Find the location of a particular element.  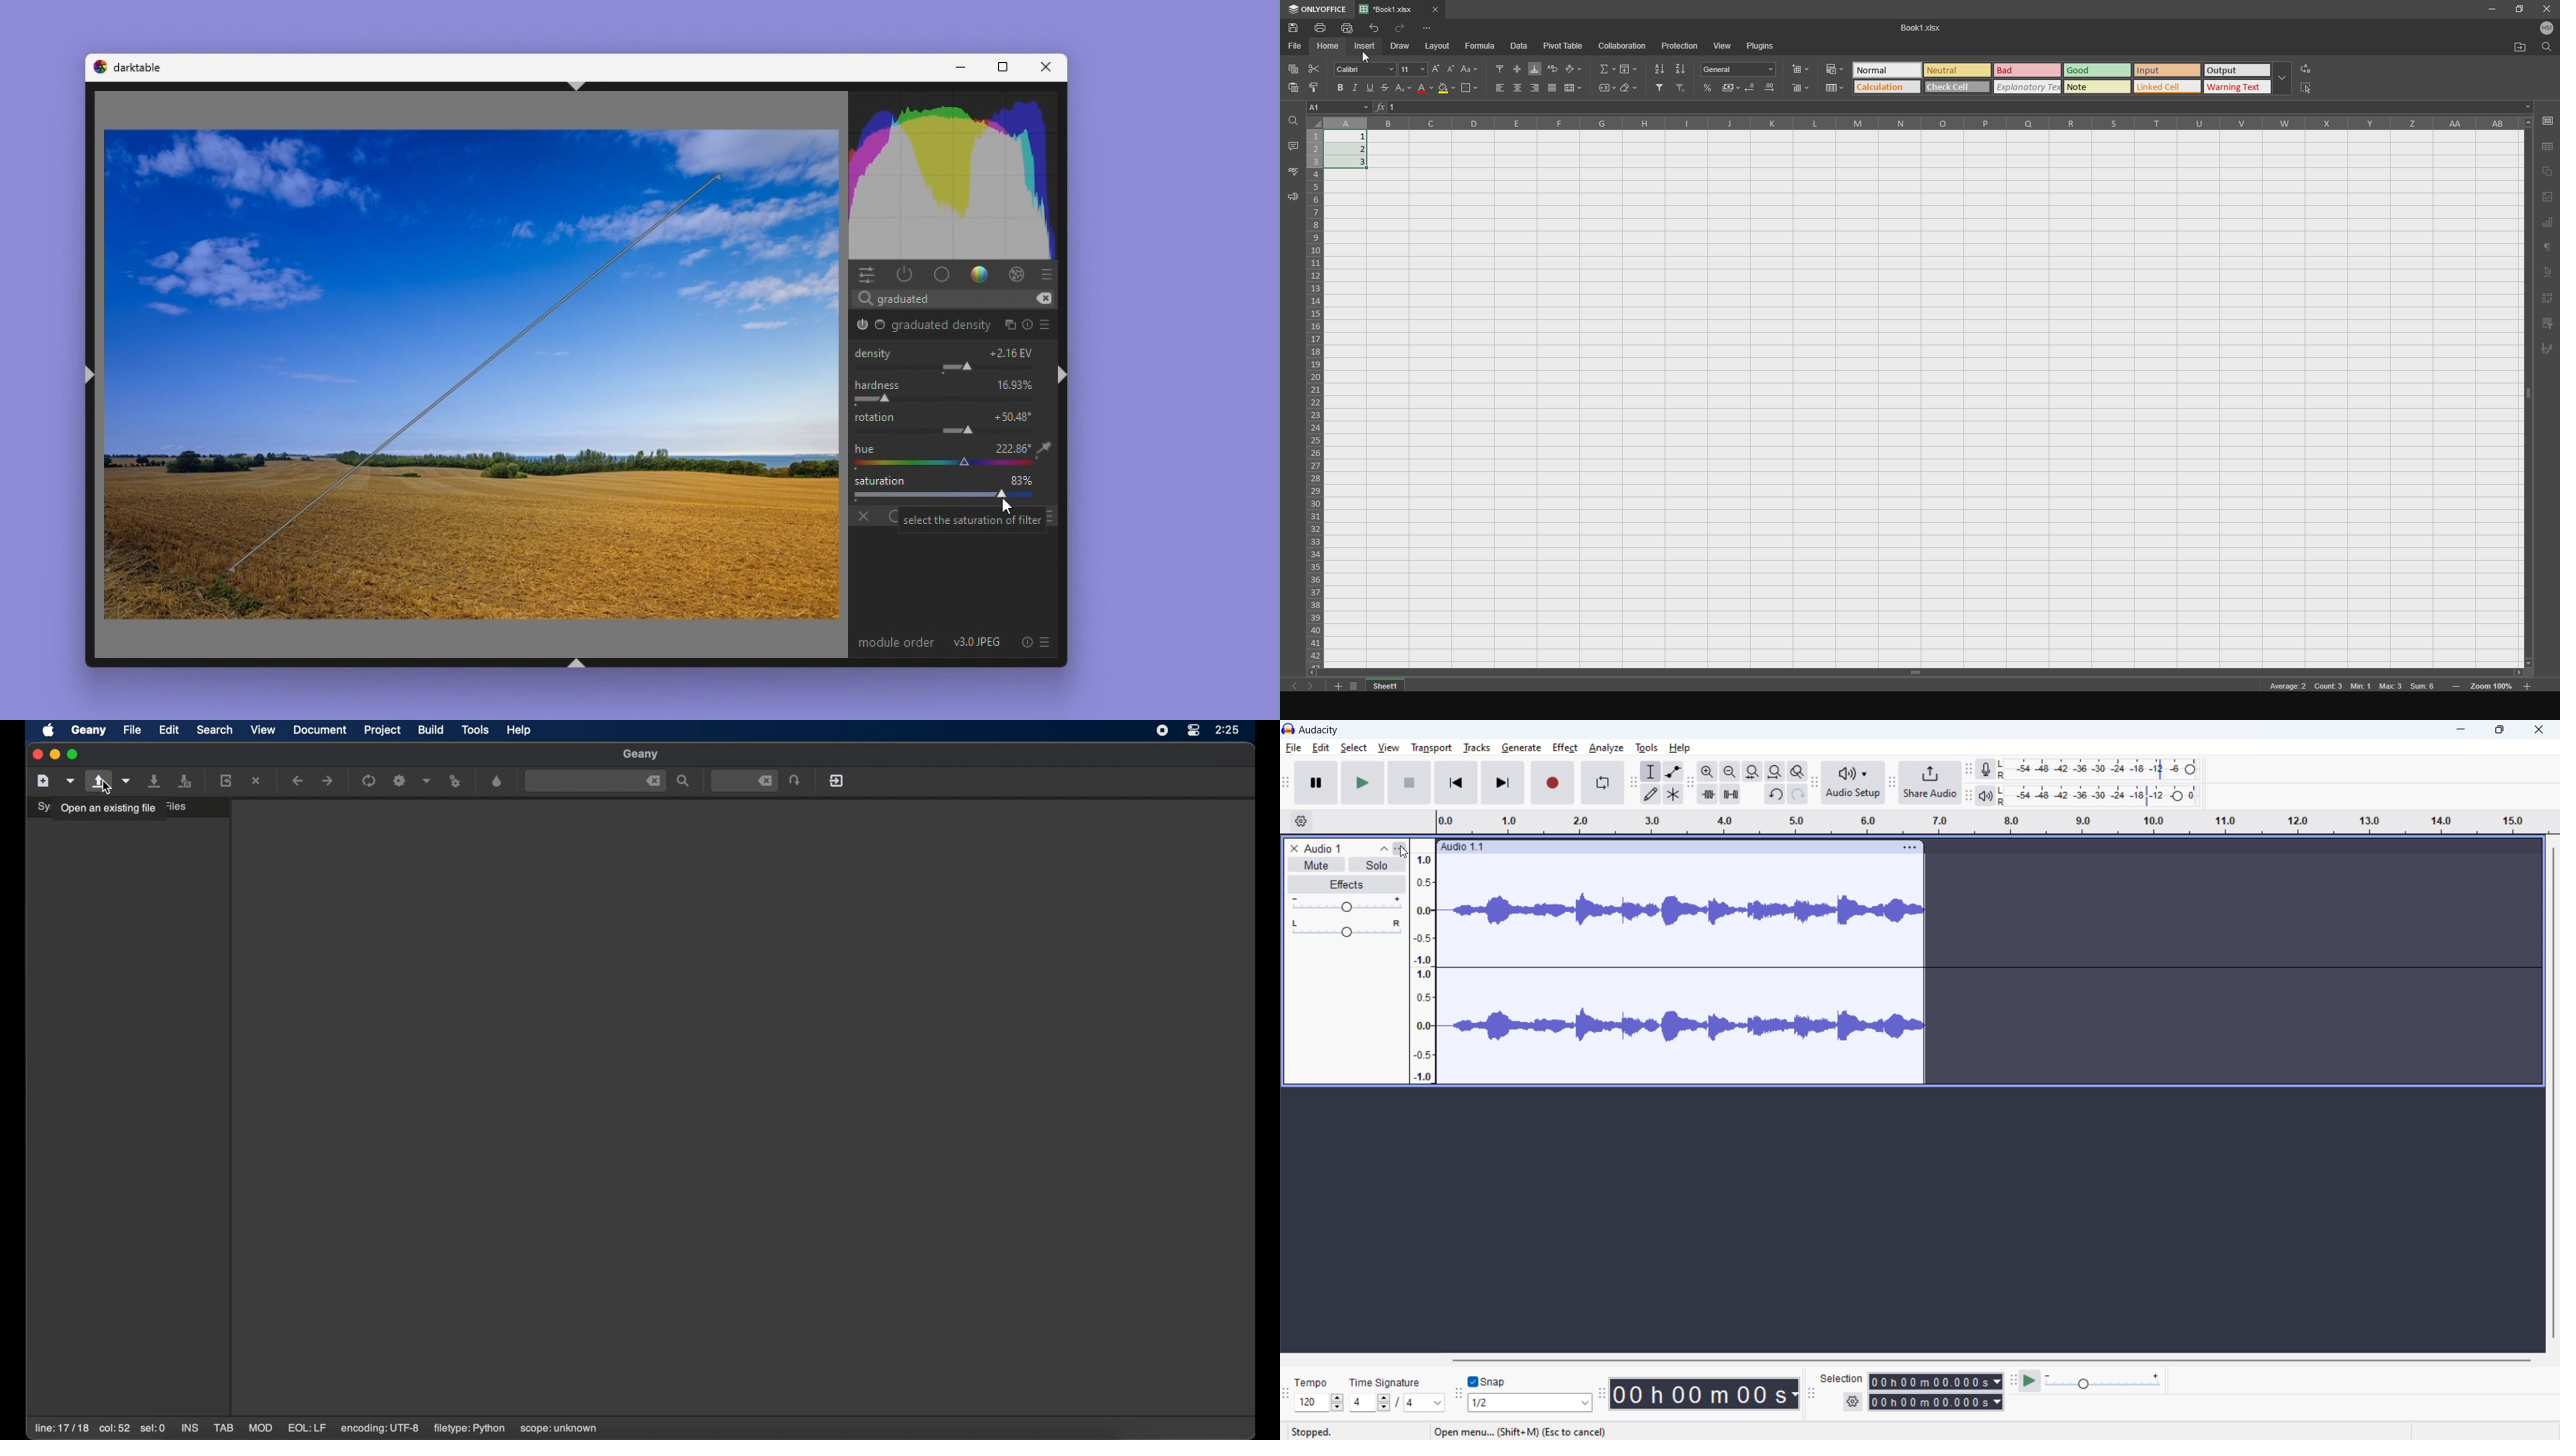

save is located at coordinates (2547, 120).